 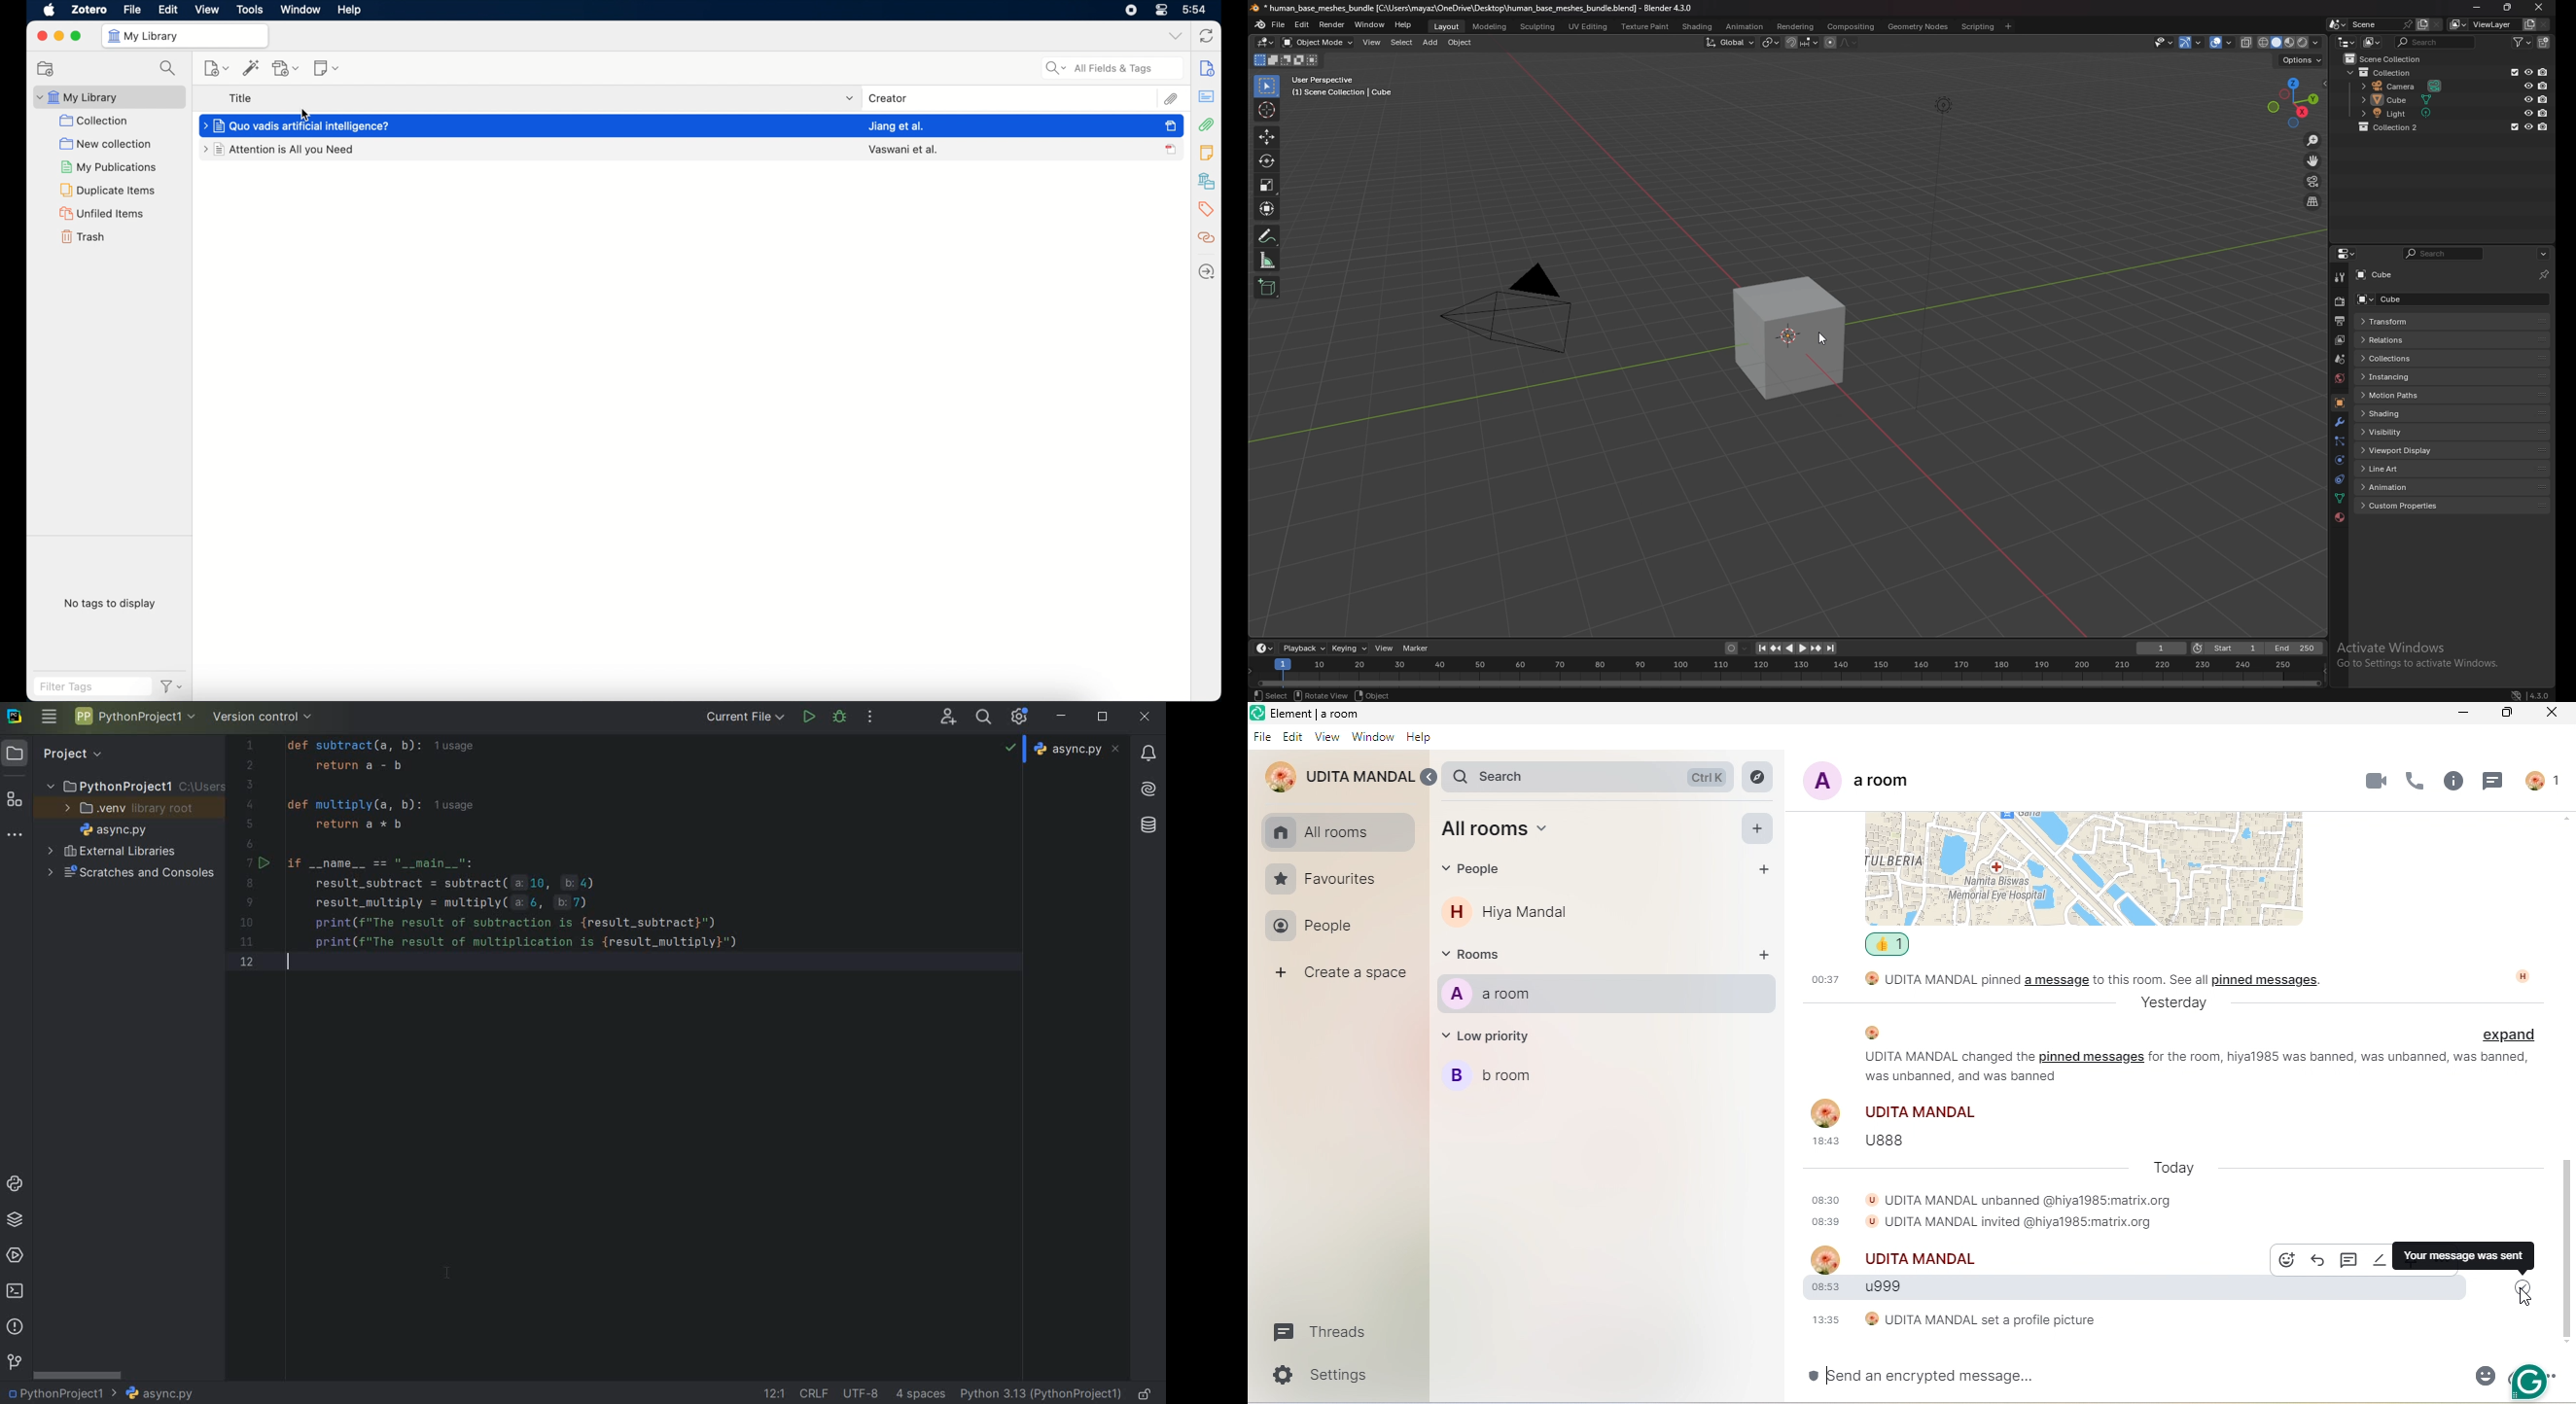 I want to click on marker, so click(x=1417, y=648).